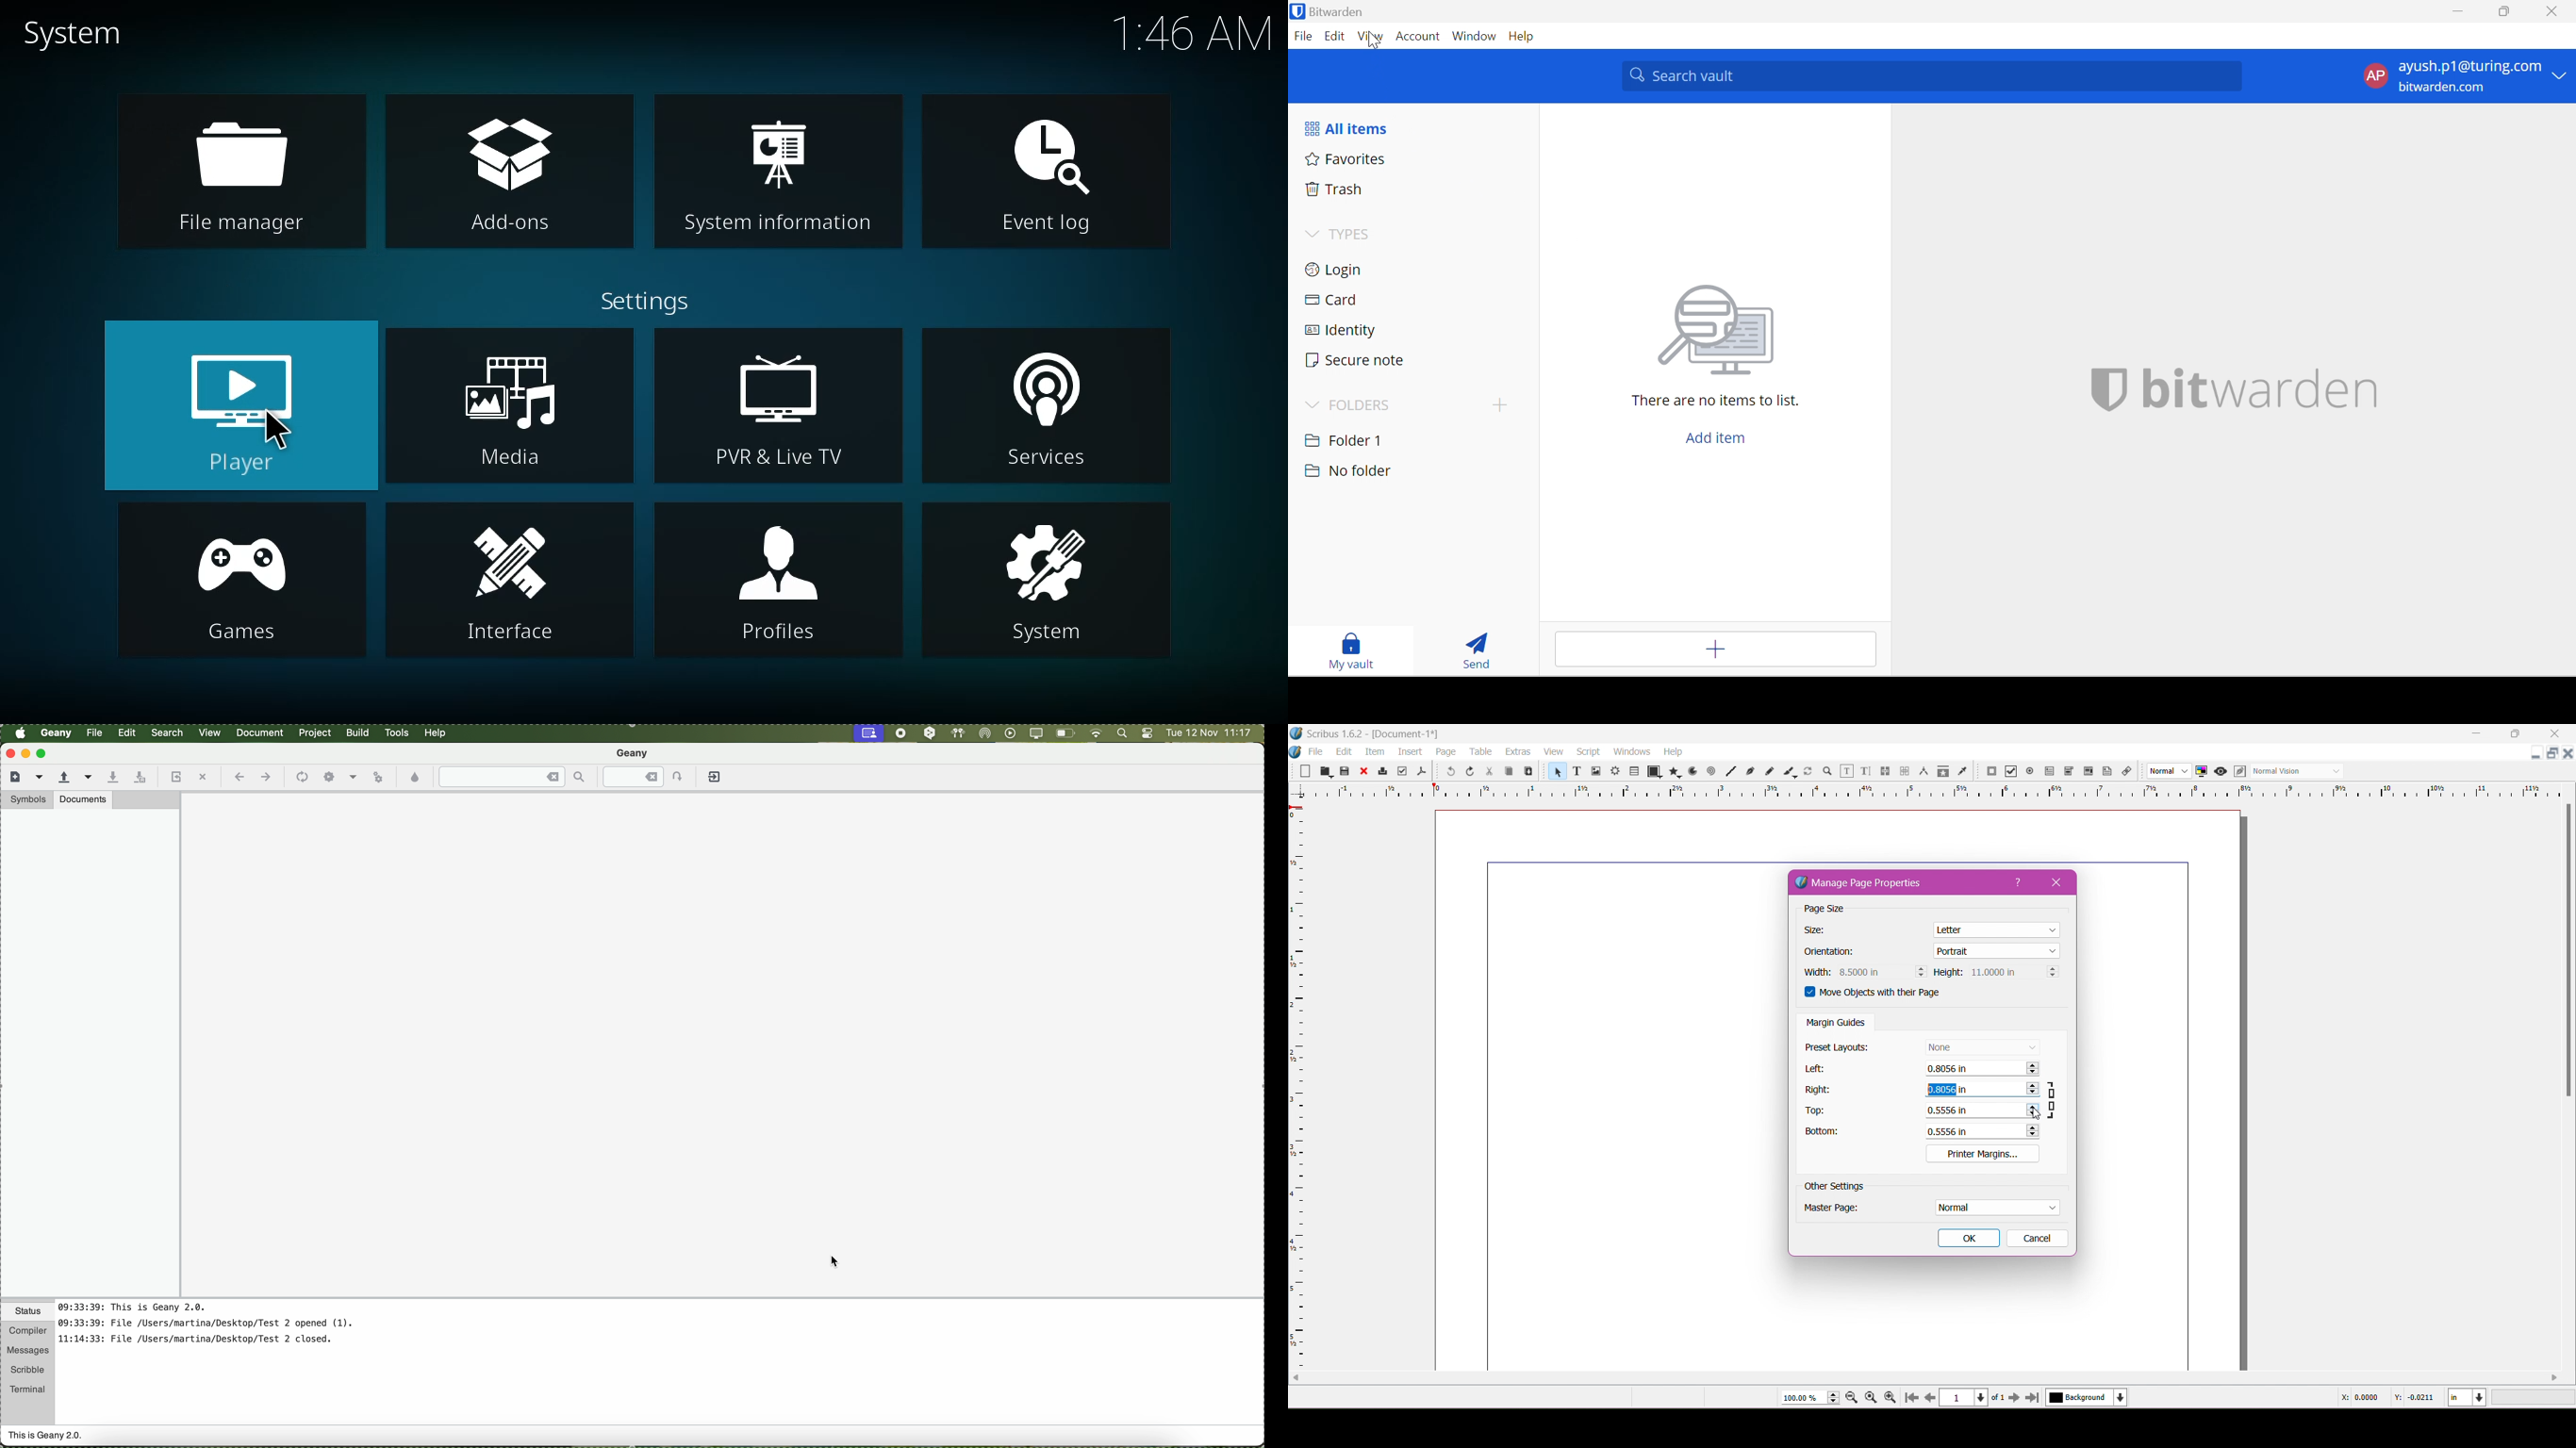  I want to click on Print, so click(1382, 771).